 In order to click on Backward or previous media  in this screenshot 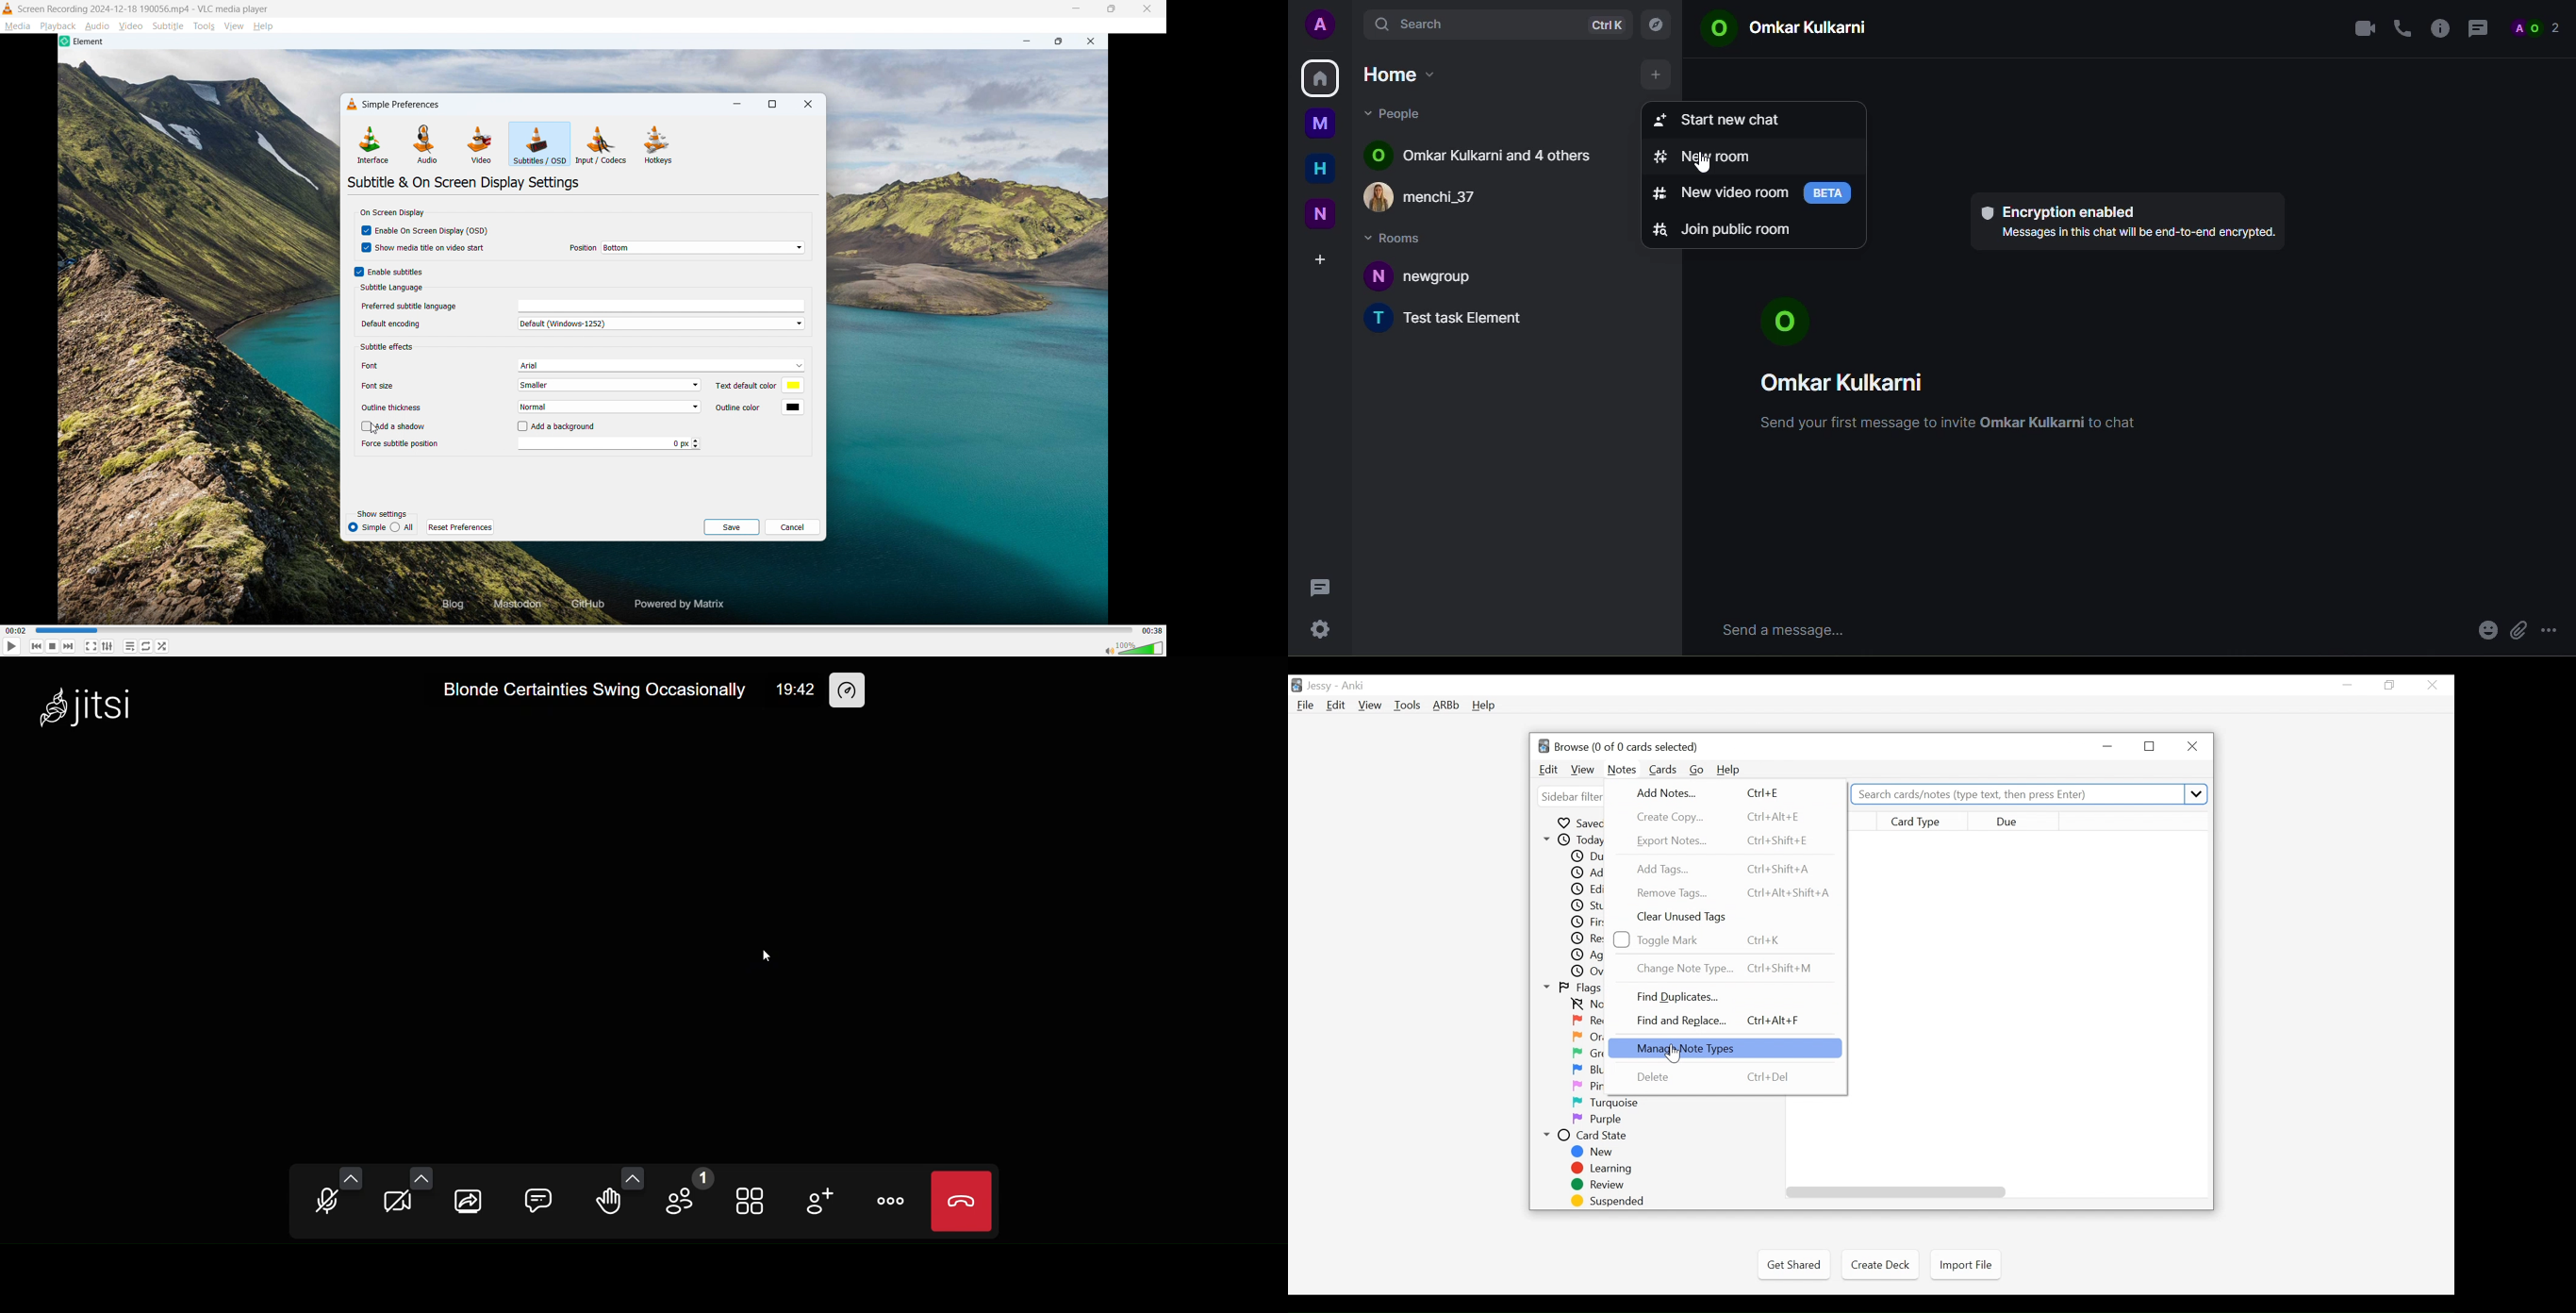, I will do `click(37, 646)`.